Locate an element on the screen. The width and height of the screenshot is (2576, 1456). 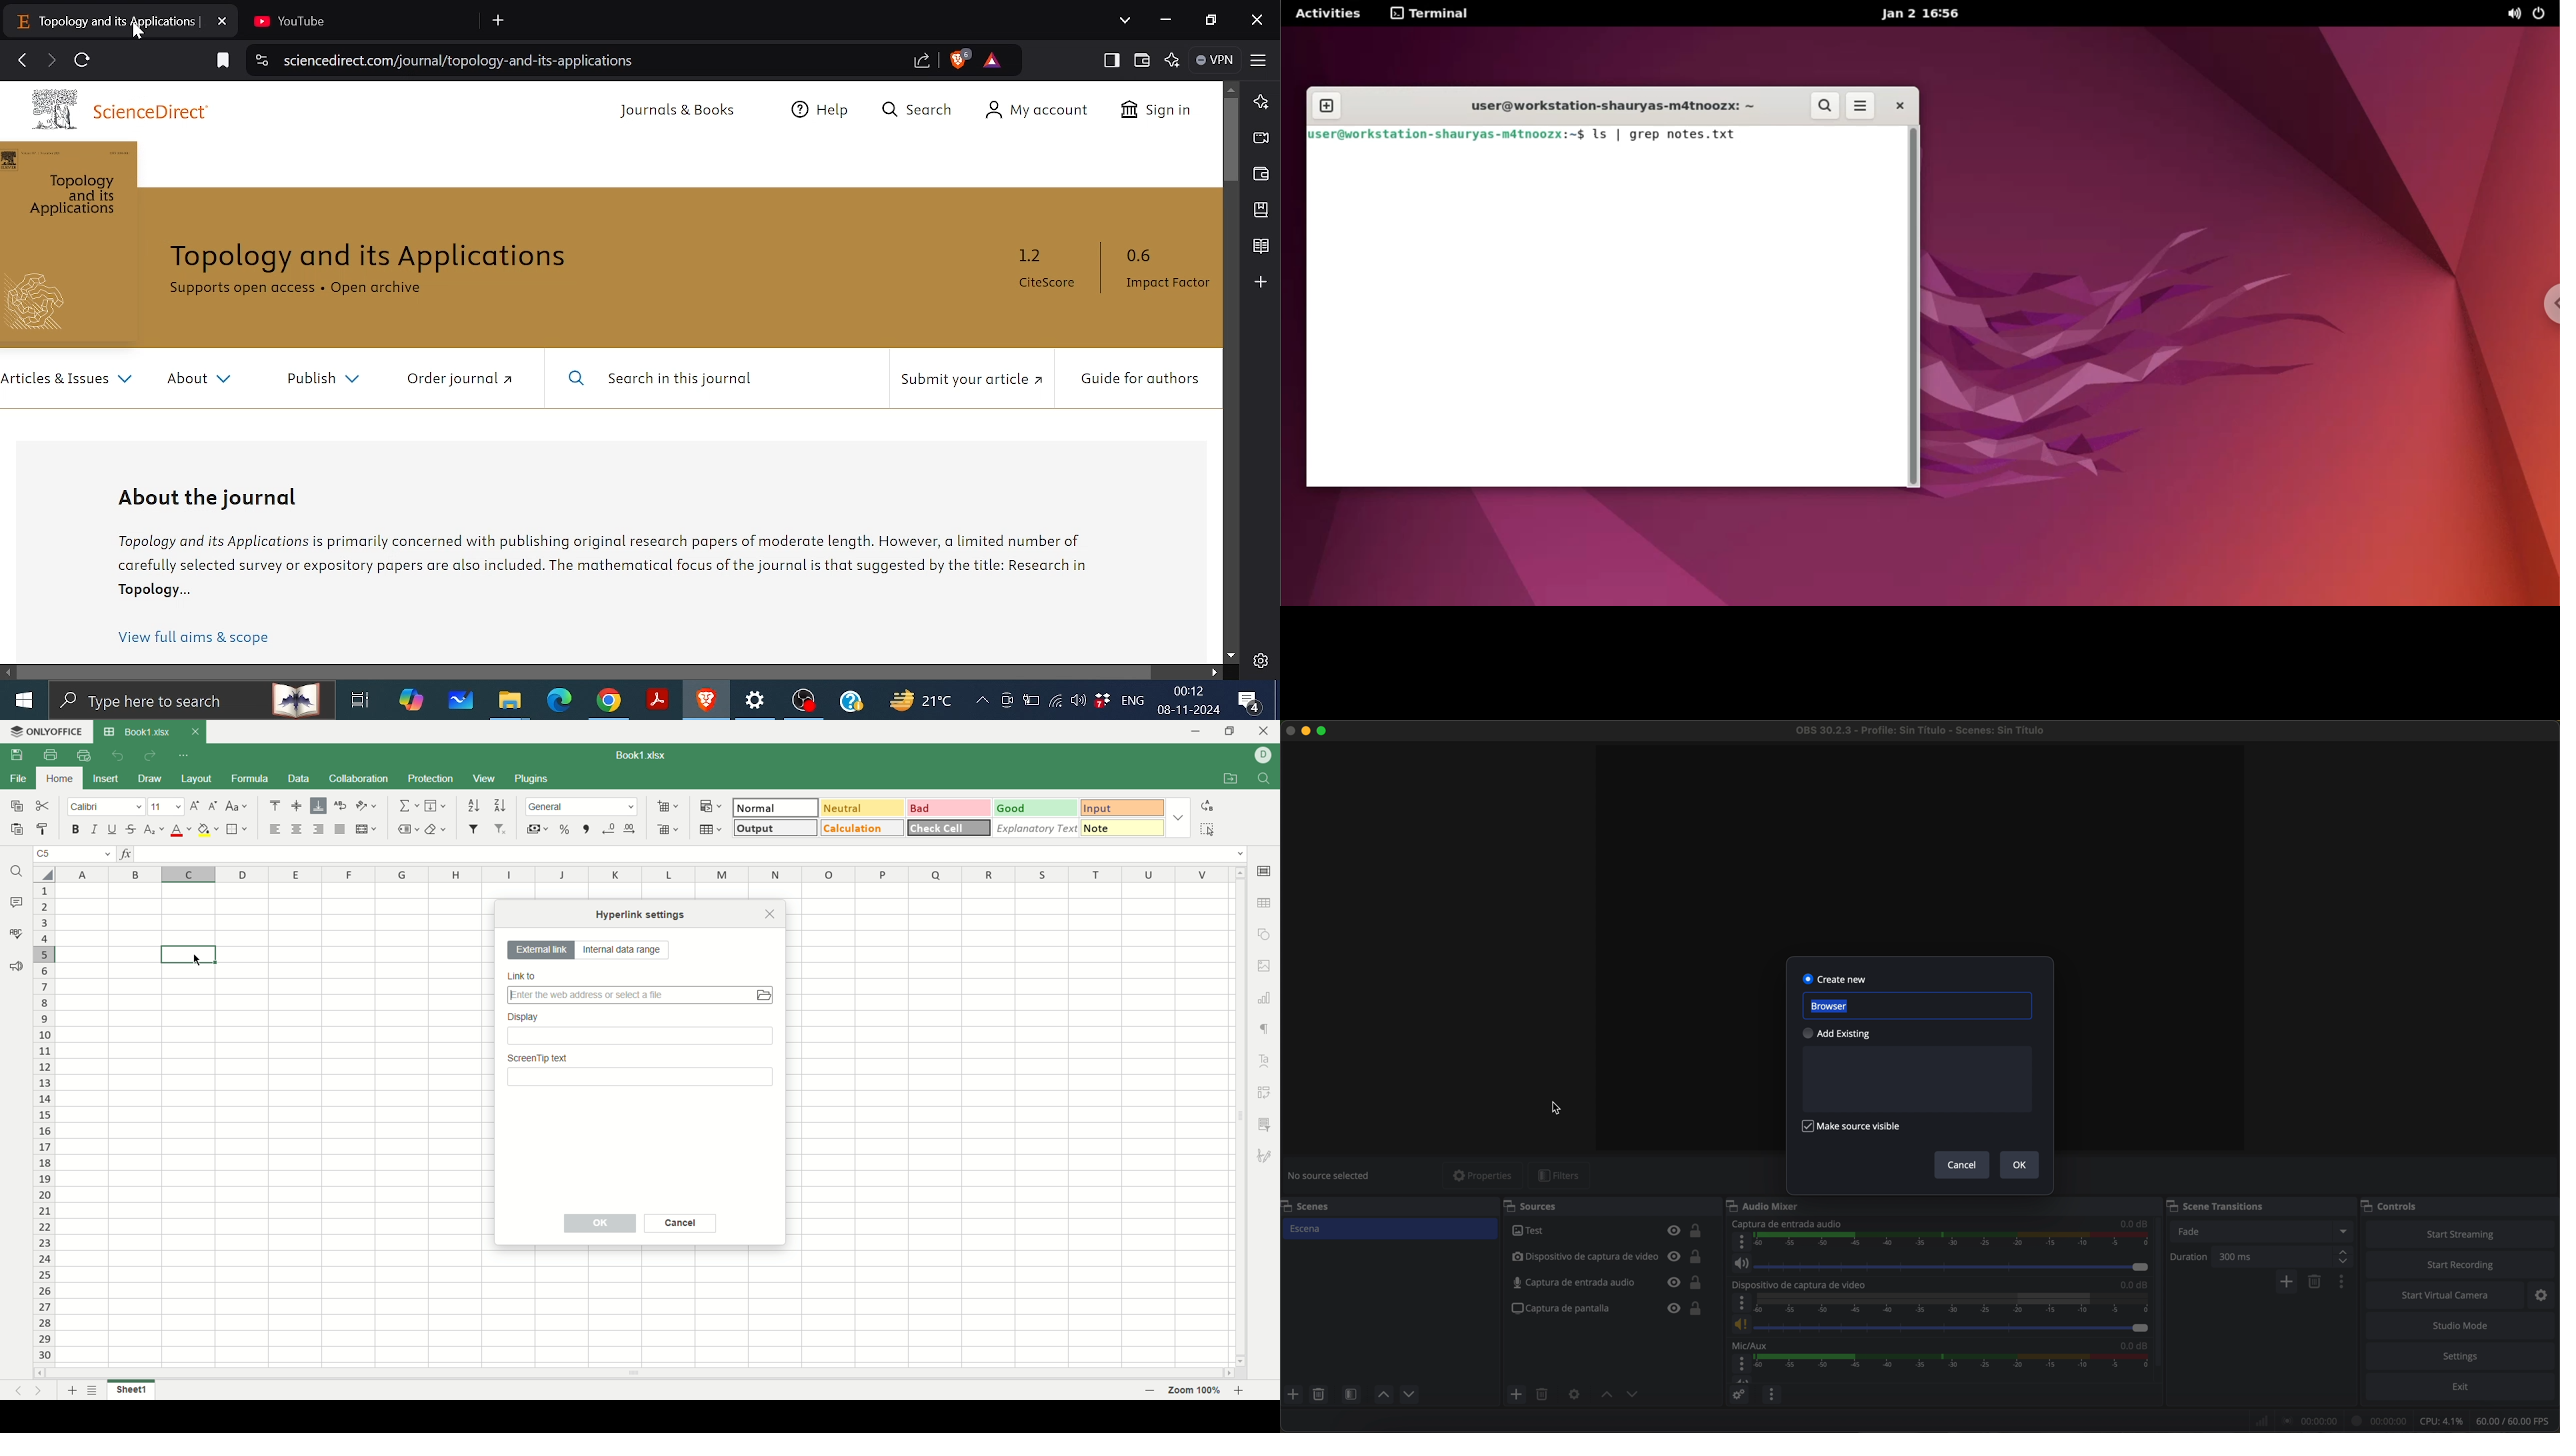
align top is located at coordinates (274, 805).